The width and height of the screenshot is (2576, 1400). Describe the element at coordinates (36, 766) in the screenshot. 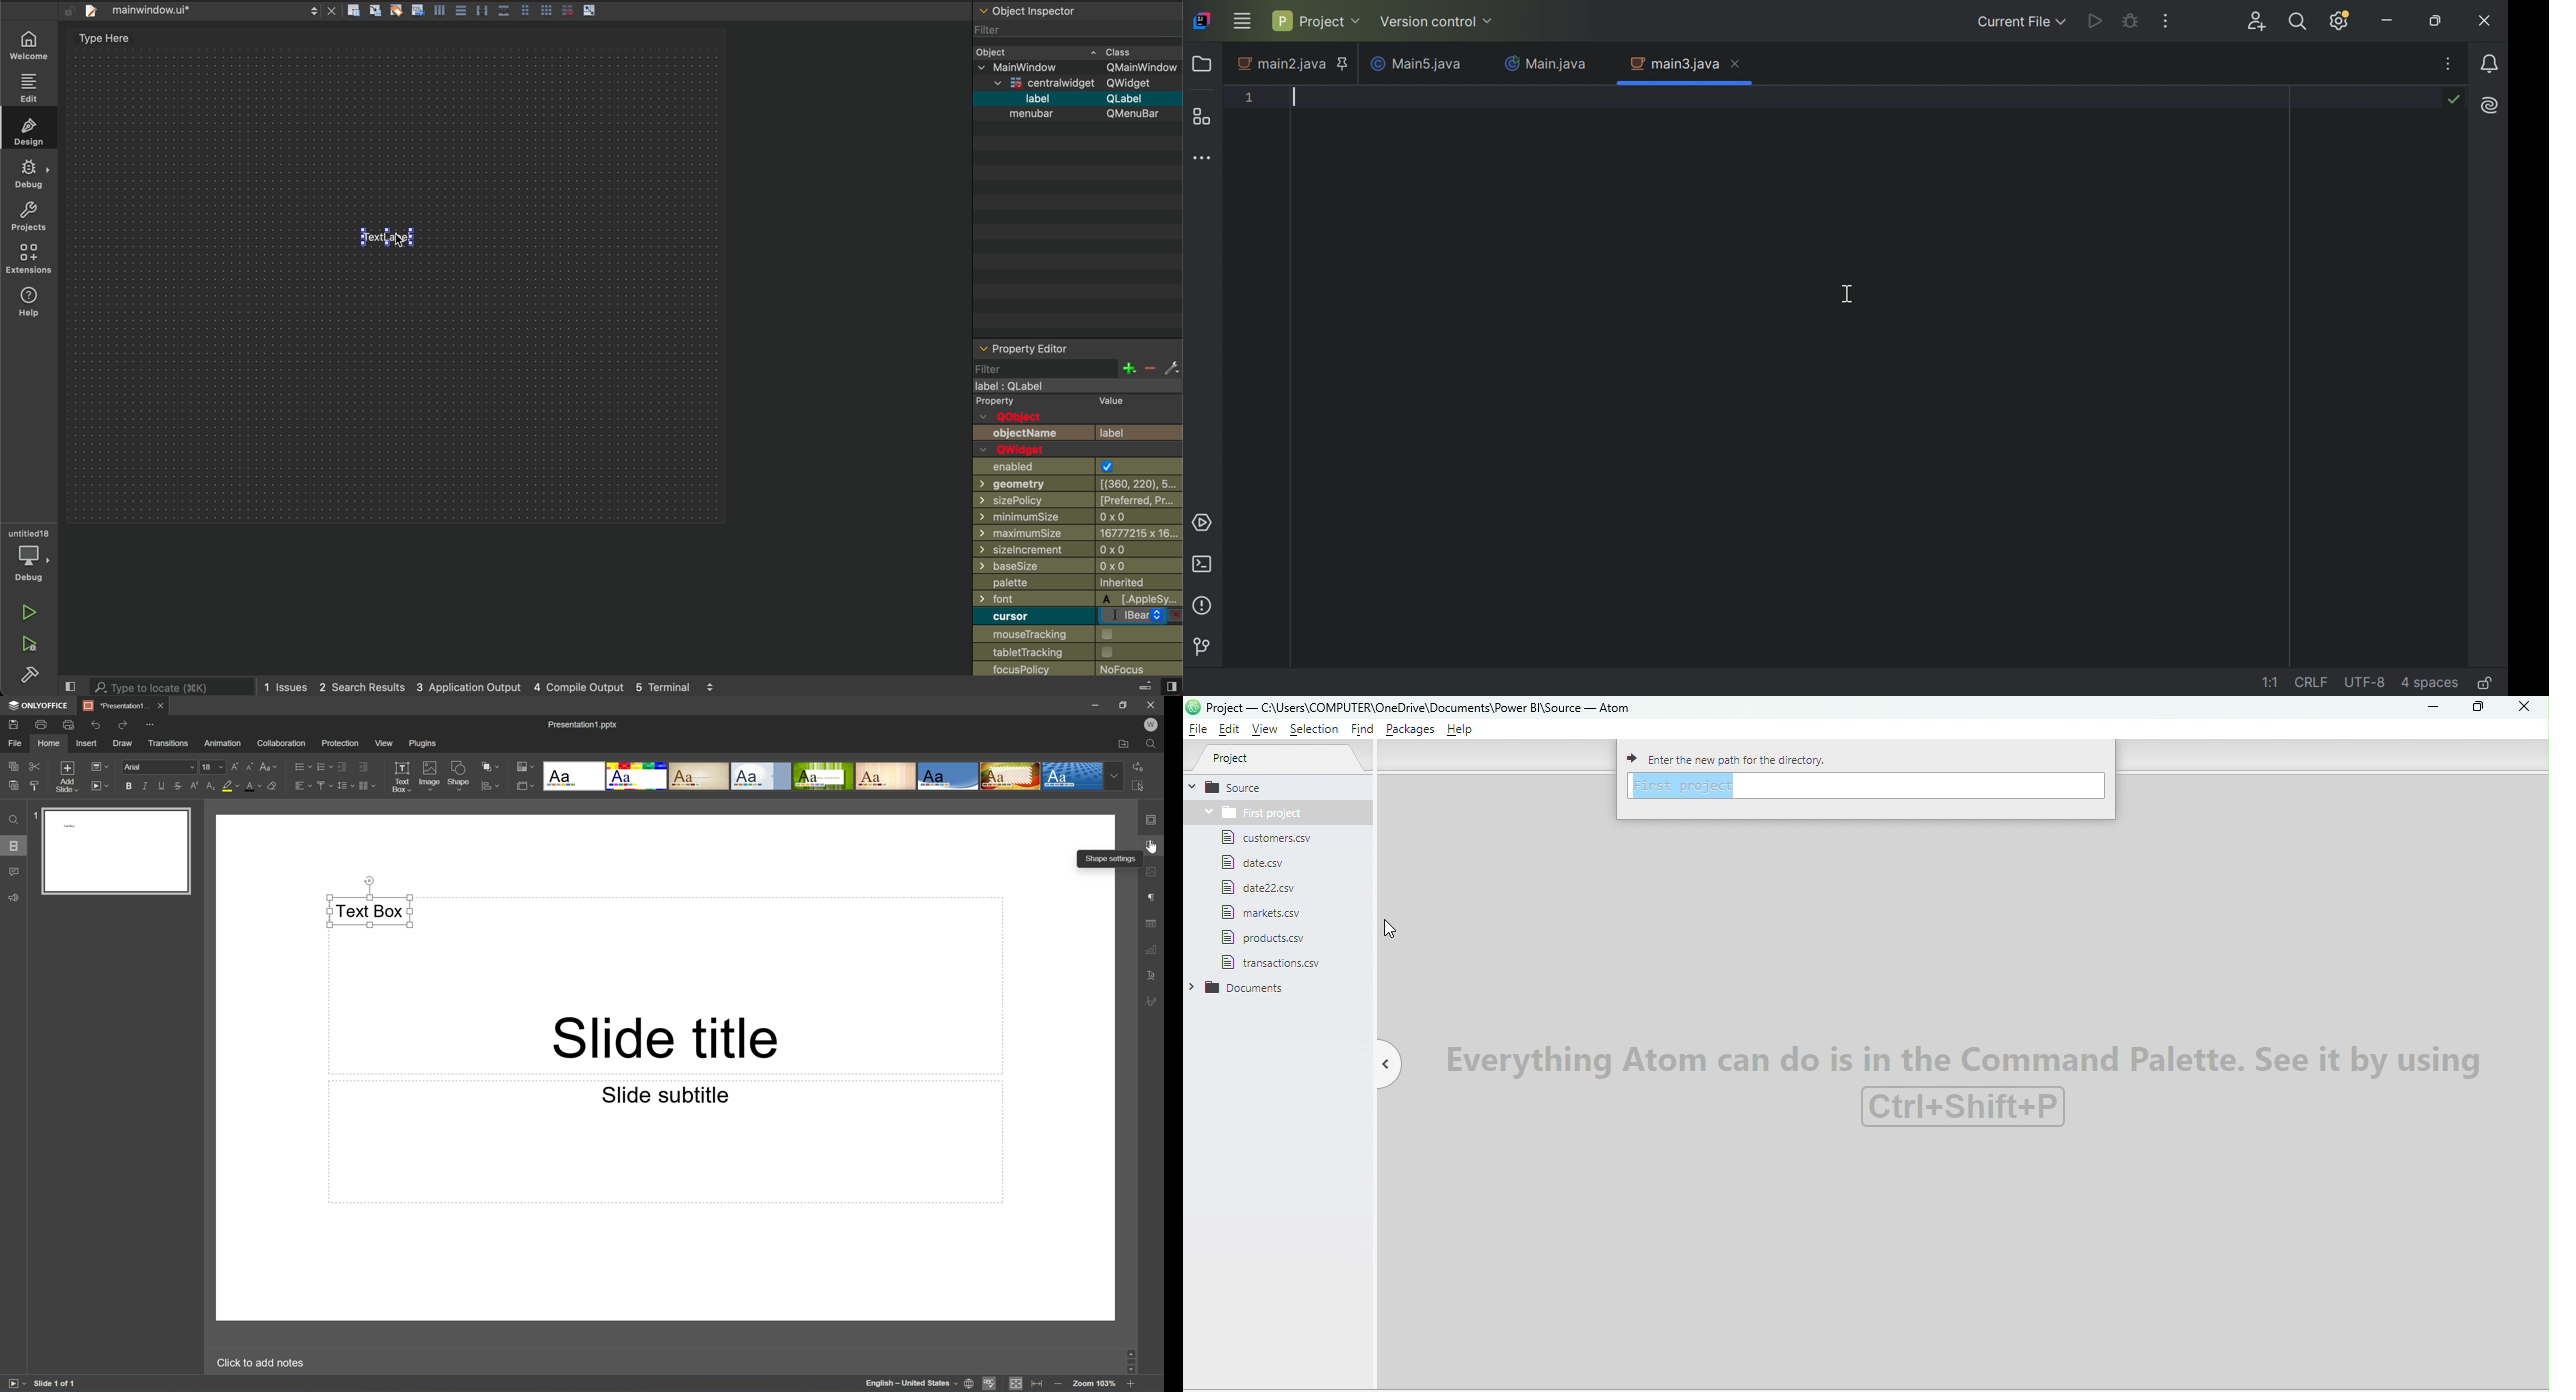

I see `Cut` at that location.